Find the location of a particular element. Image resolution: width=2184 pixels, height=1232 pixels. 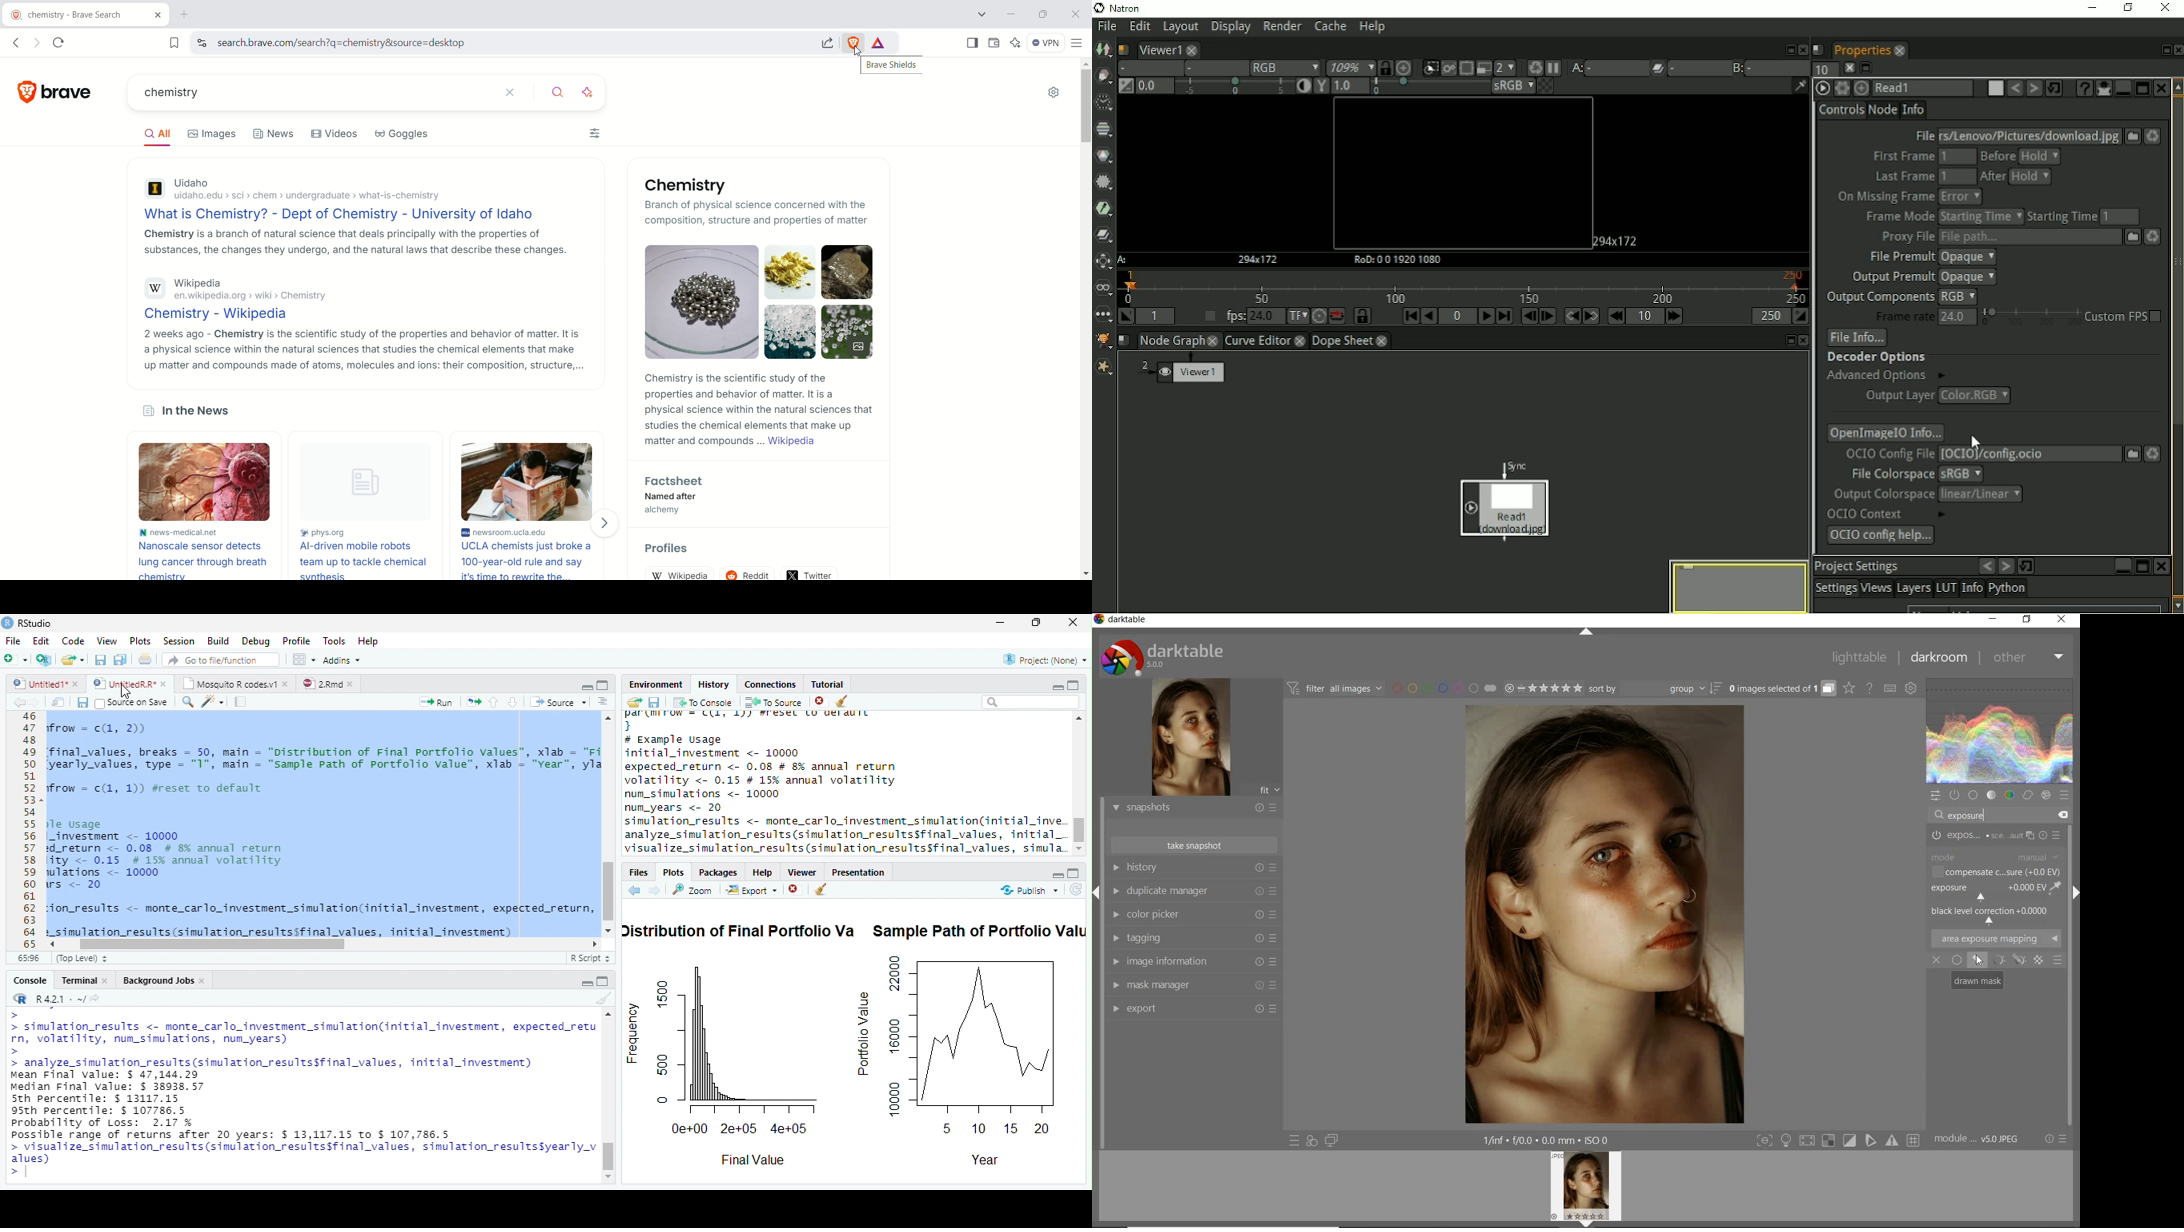

Final Value is located at coordinates (753, 1160).